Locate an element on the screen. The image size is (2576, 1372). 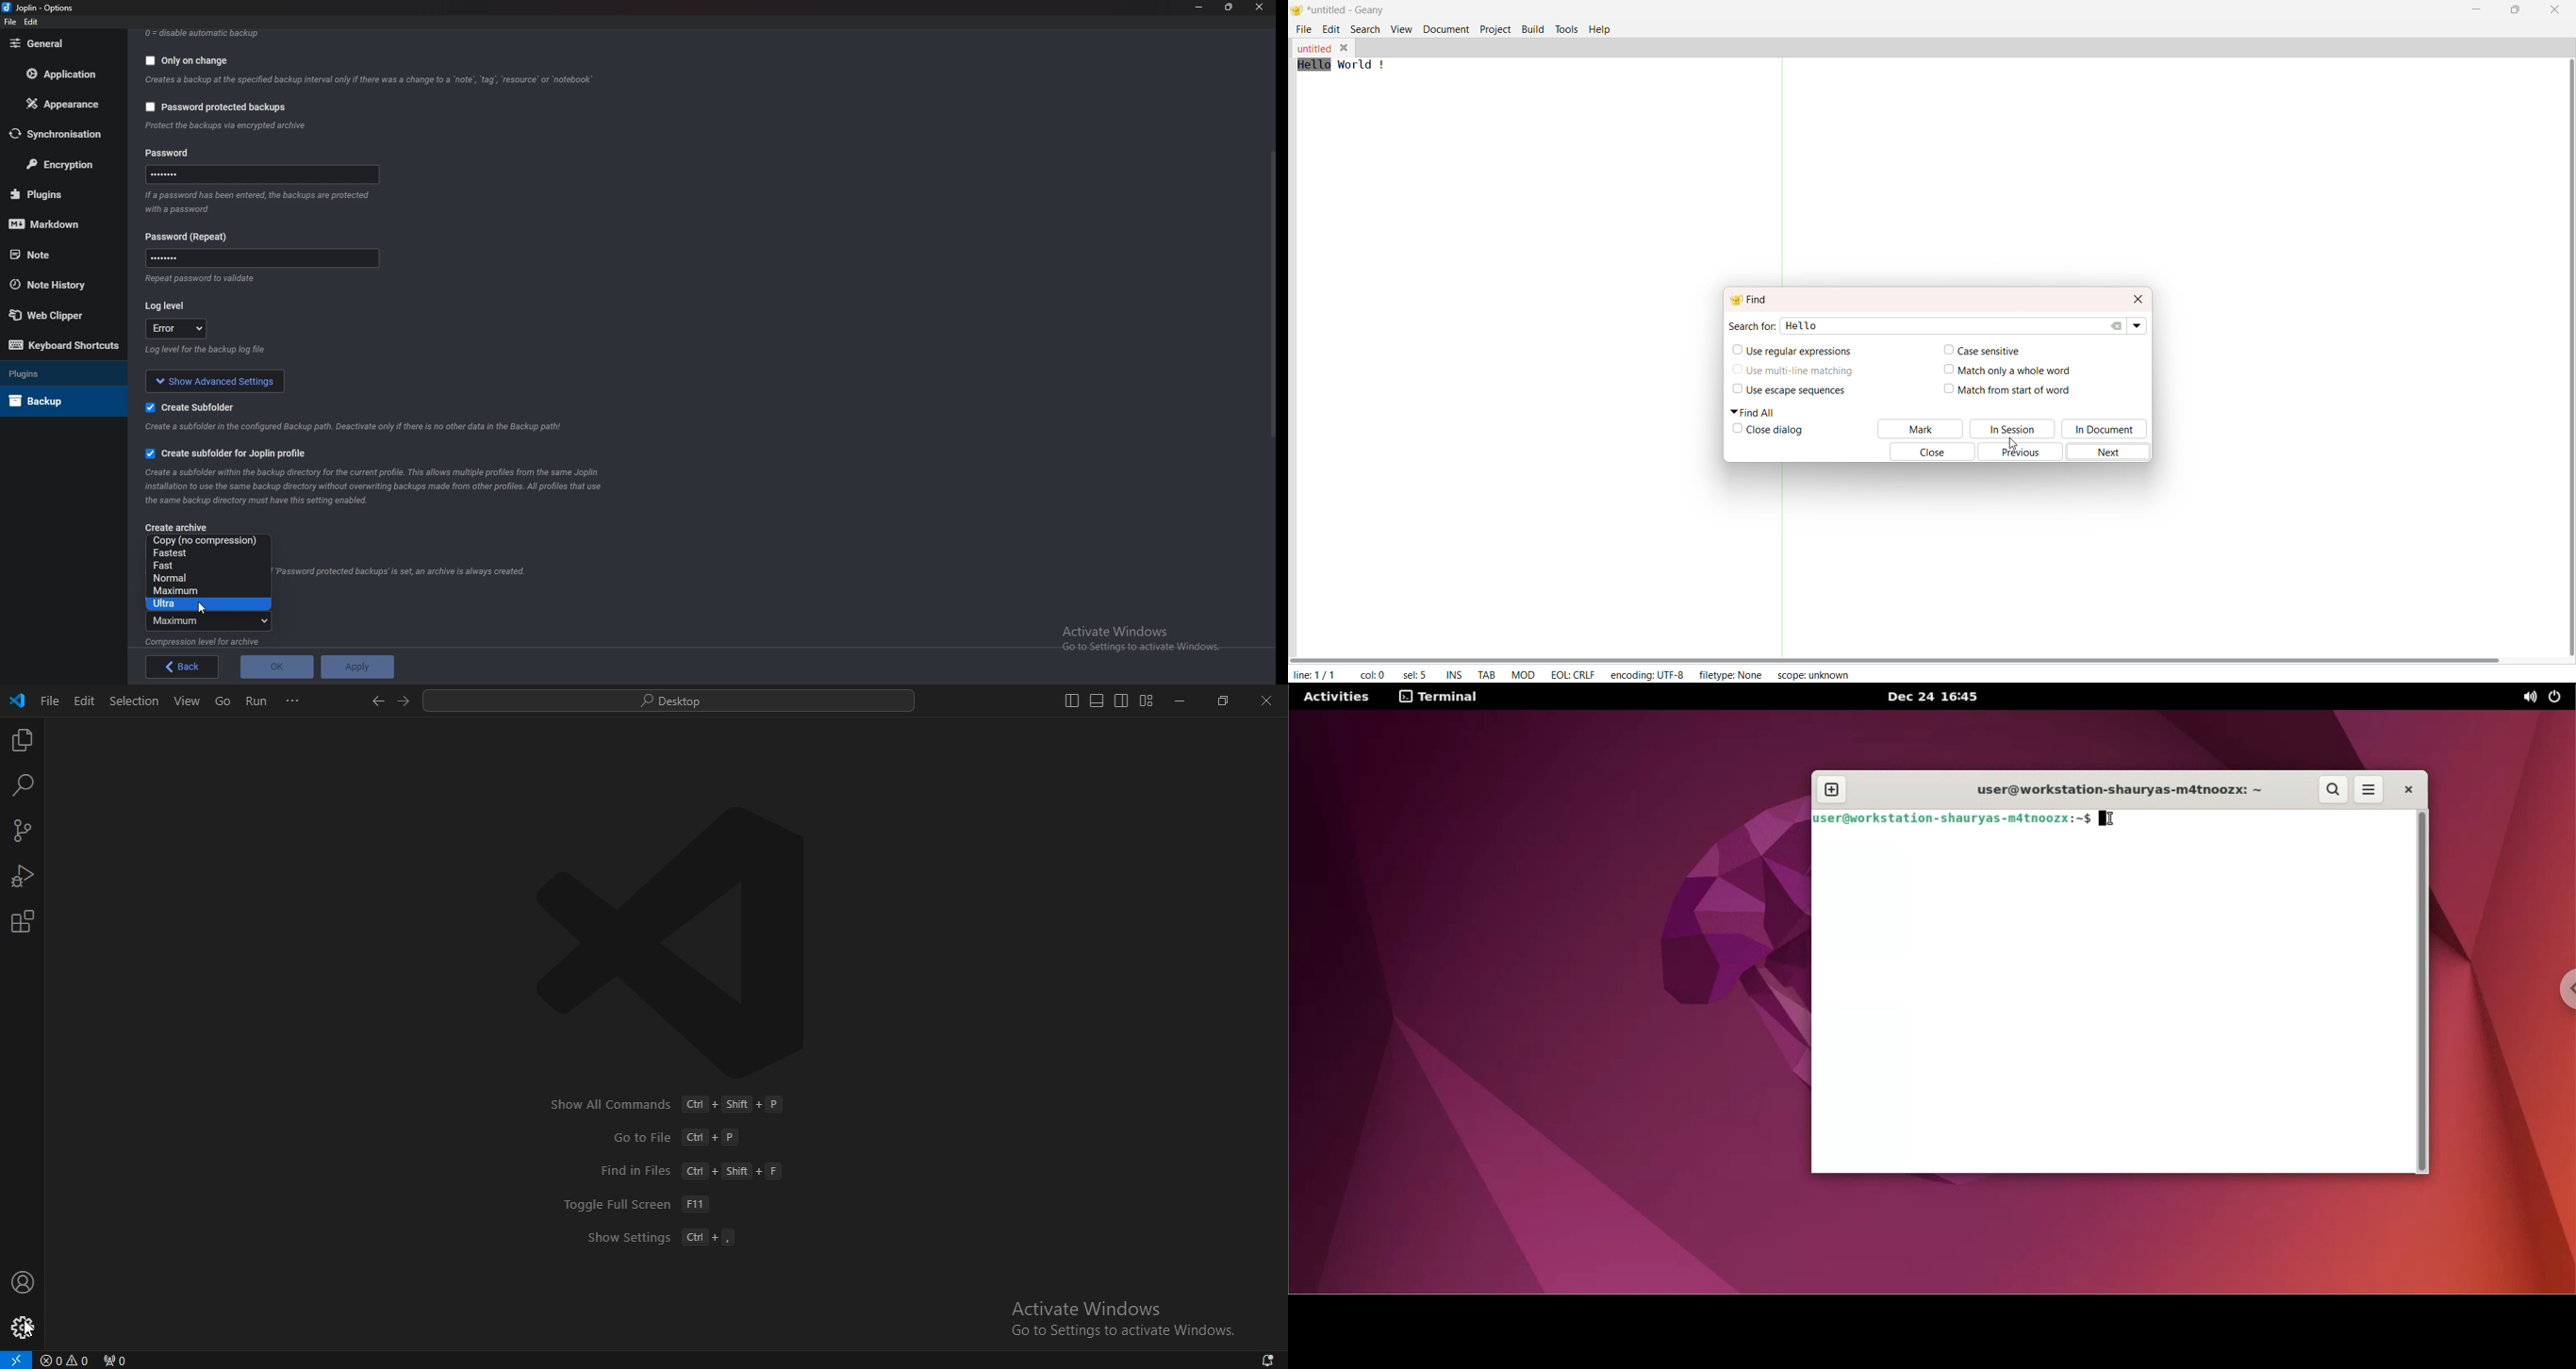
Apply is located at coordinates (356, 665).